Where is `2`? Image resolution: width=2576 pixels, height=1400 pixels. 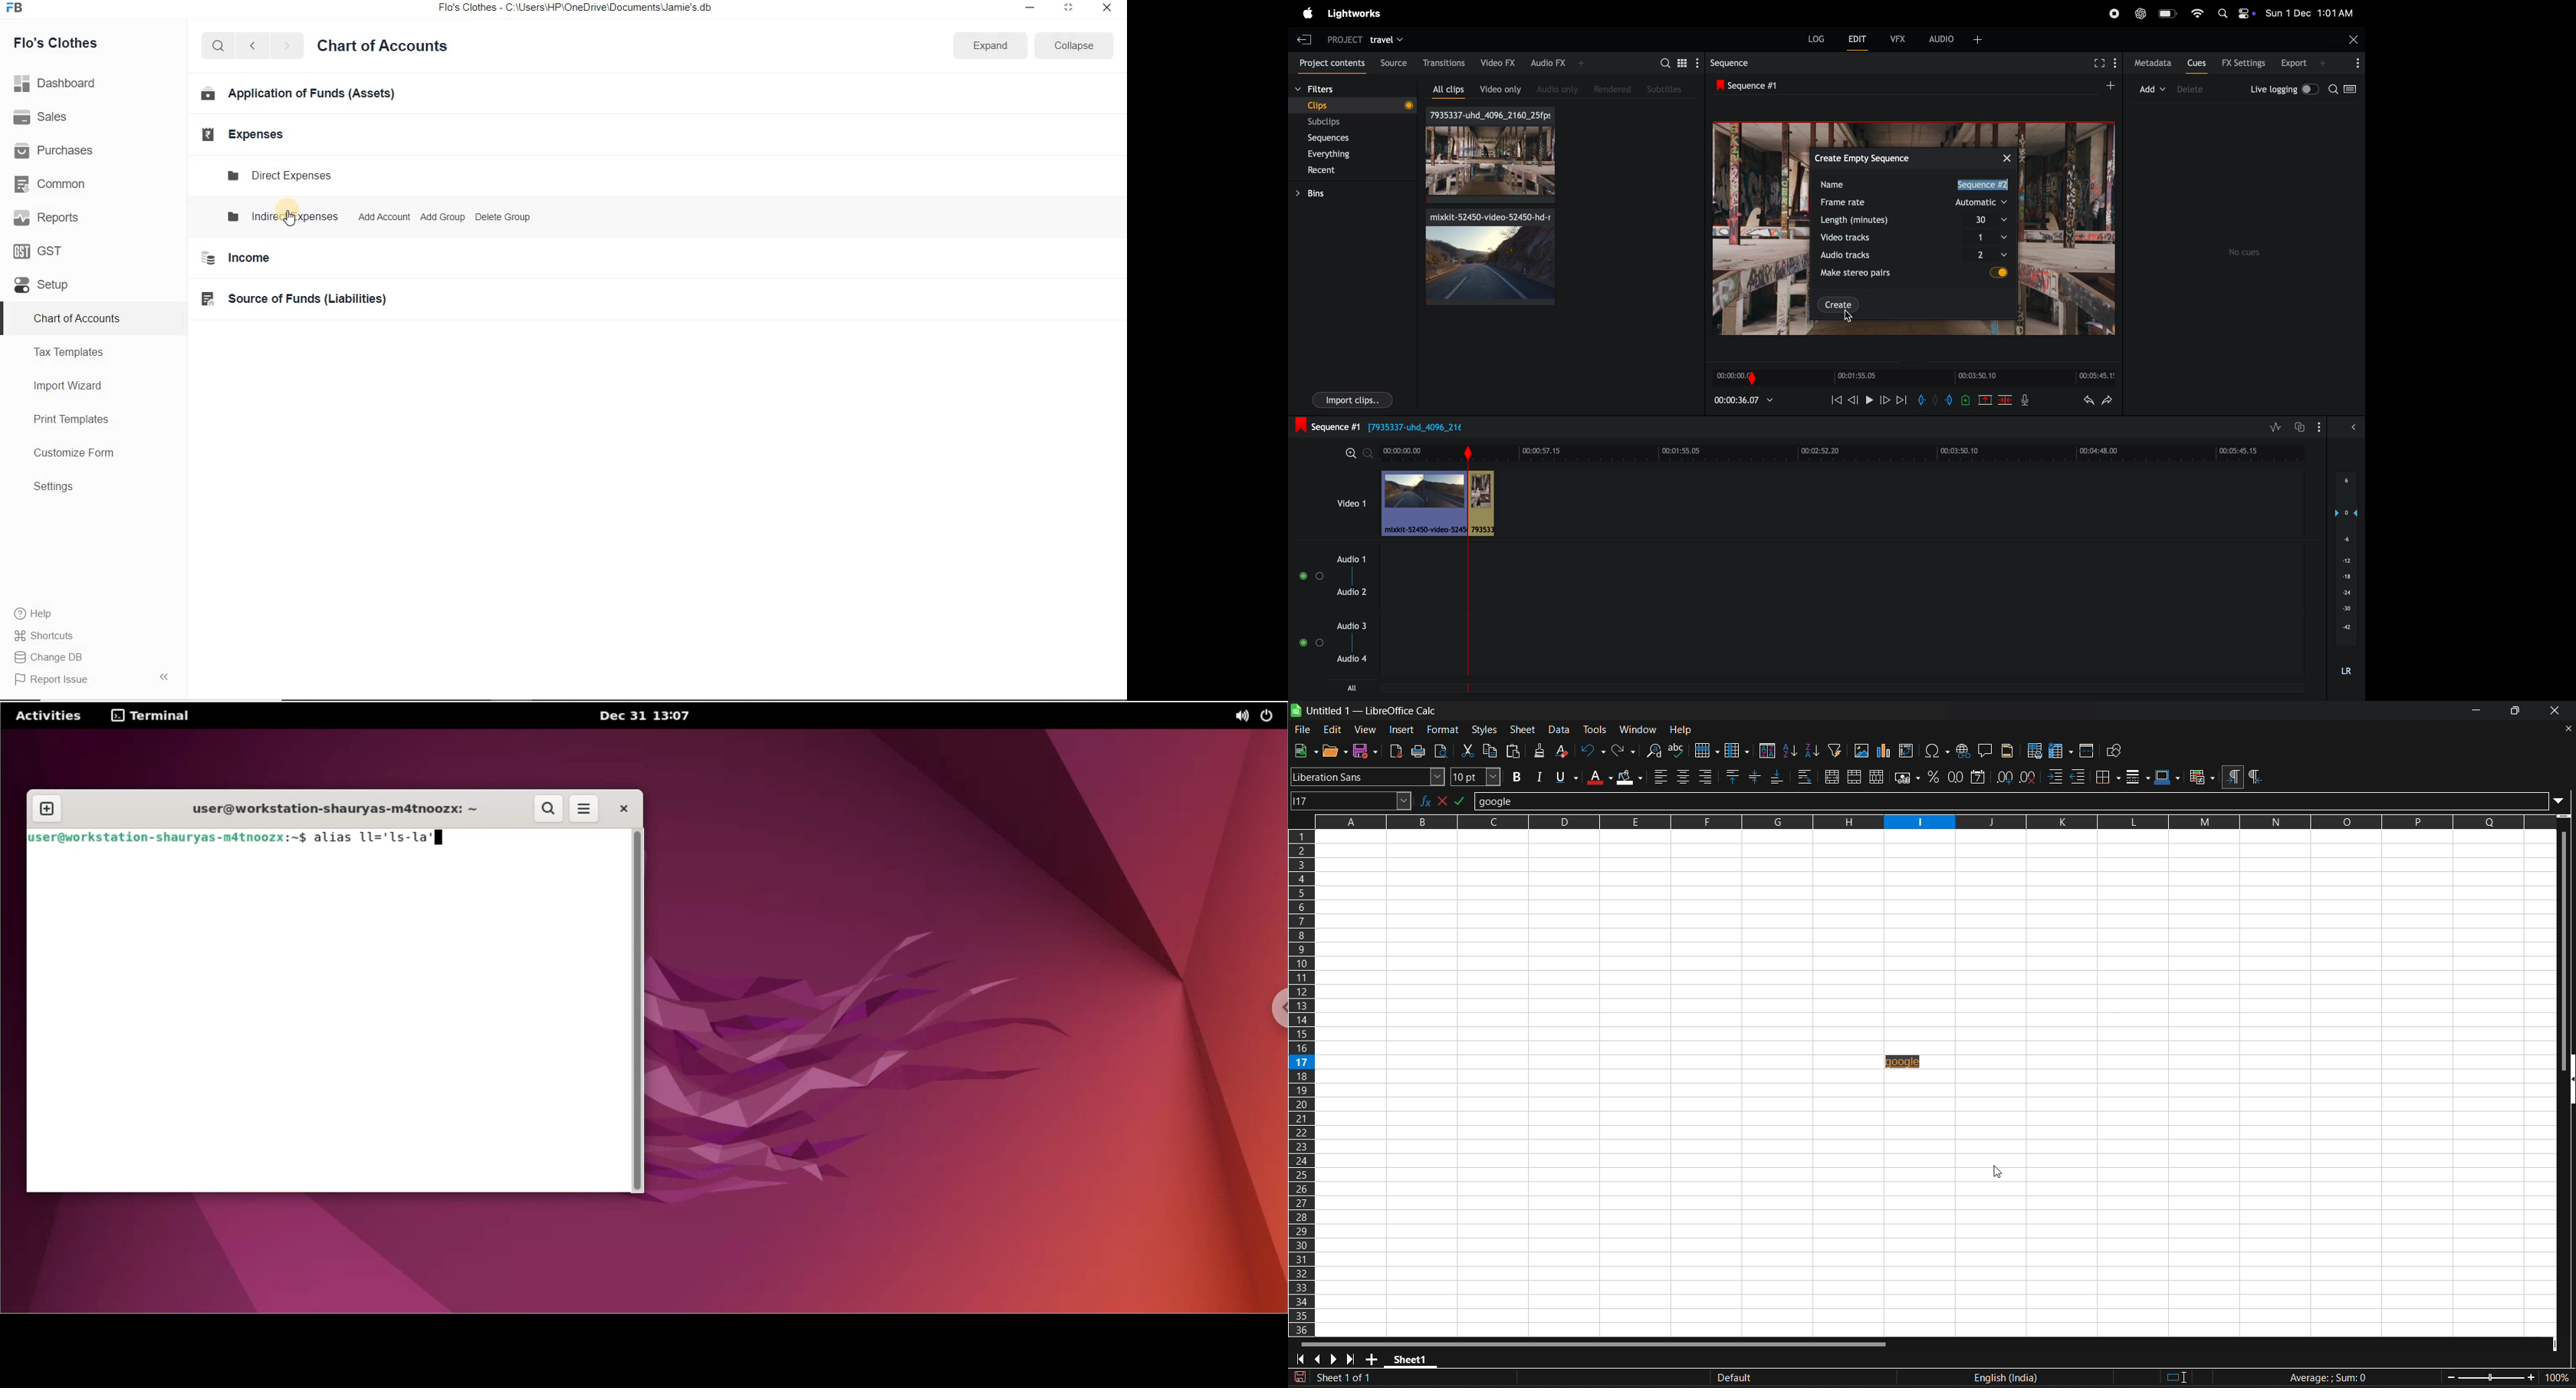
2 is located at coordinates (1995, 255).